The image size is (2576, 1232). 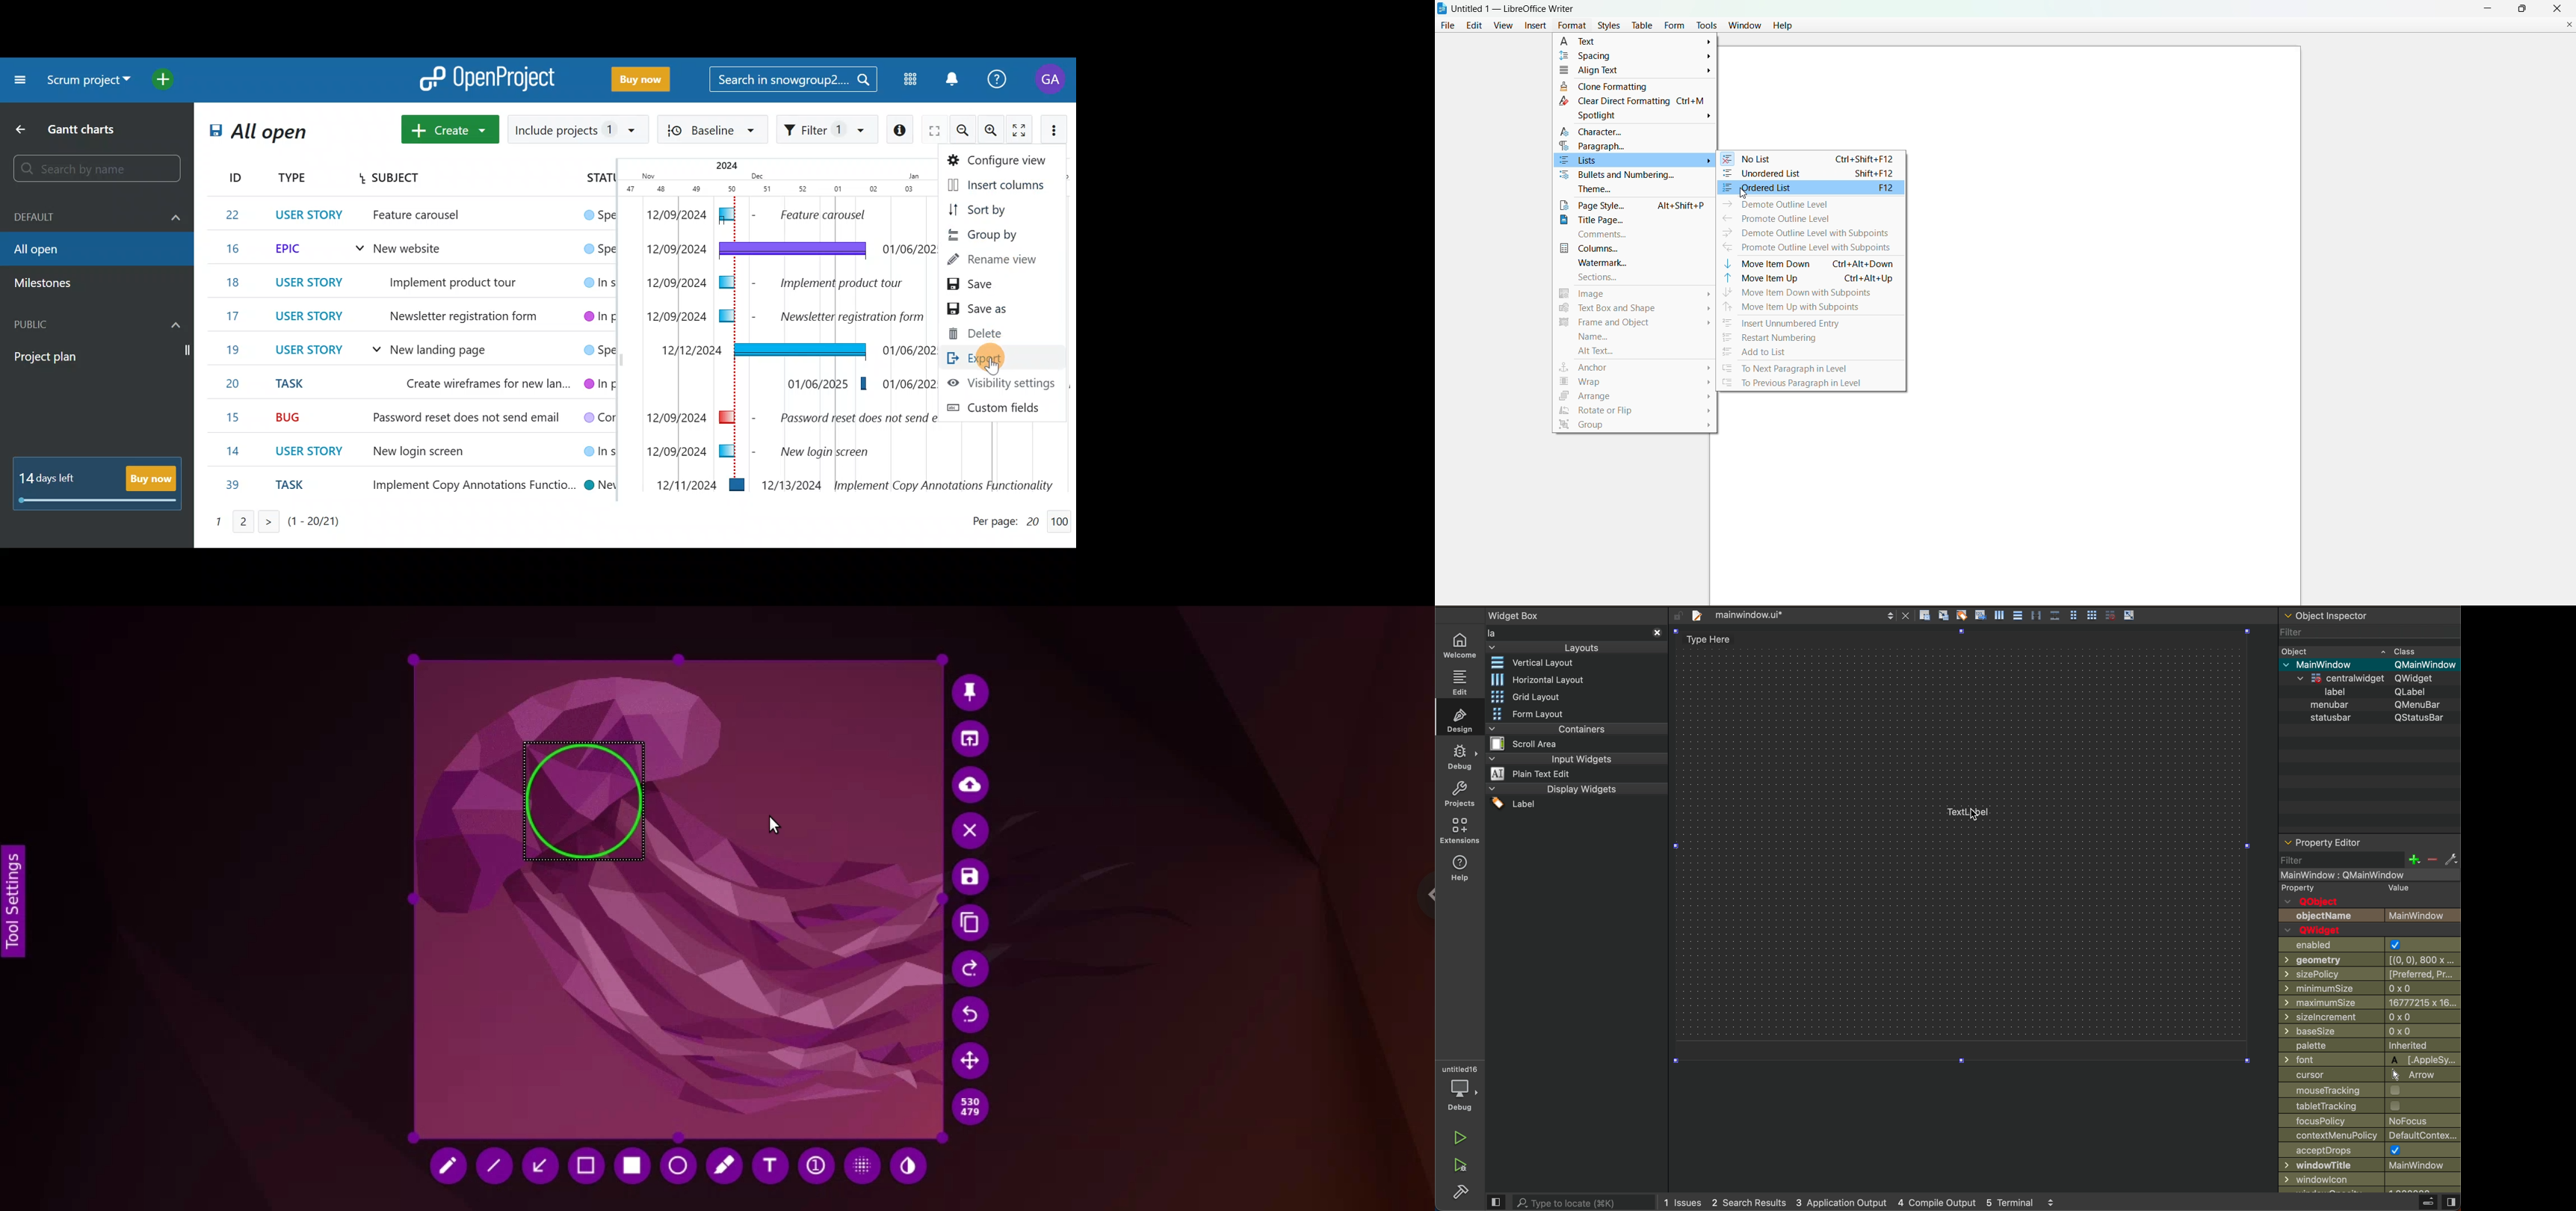 What do you see at coordinates (1062, 519) in the screenshot?
I see `100` at bounding box center [1062, 519].